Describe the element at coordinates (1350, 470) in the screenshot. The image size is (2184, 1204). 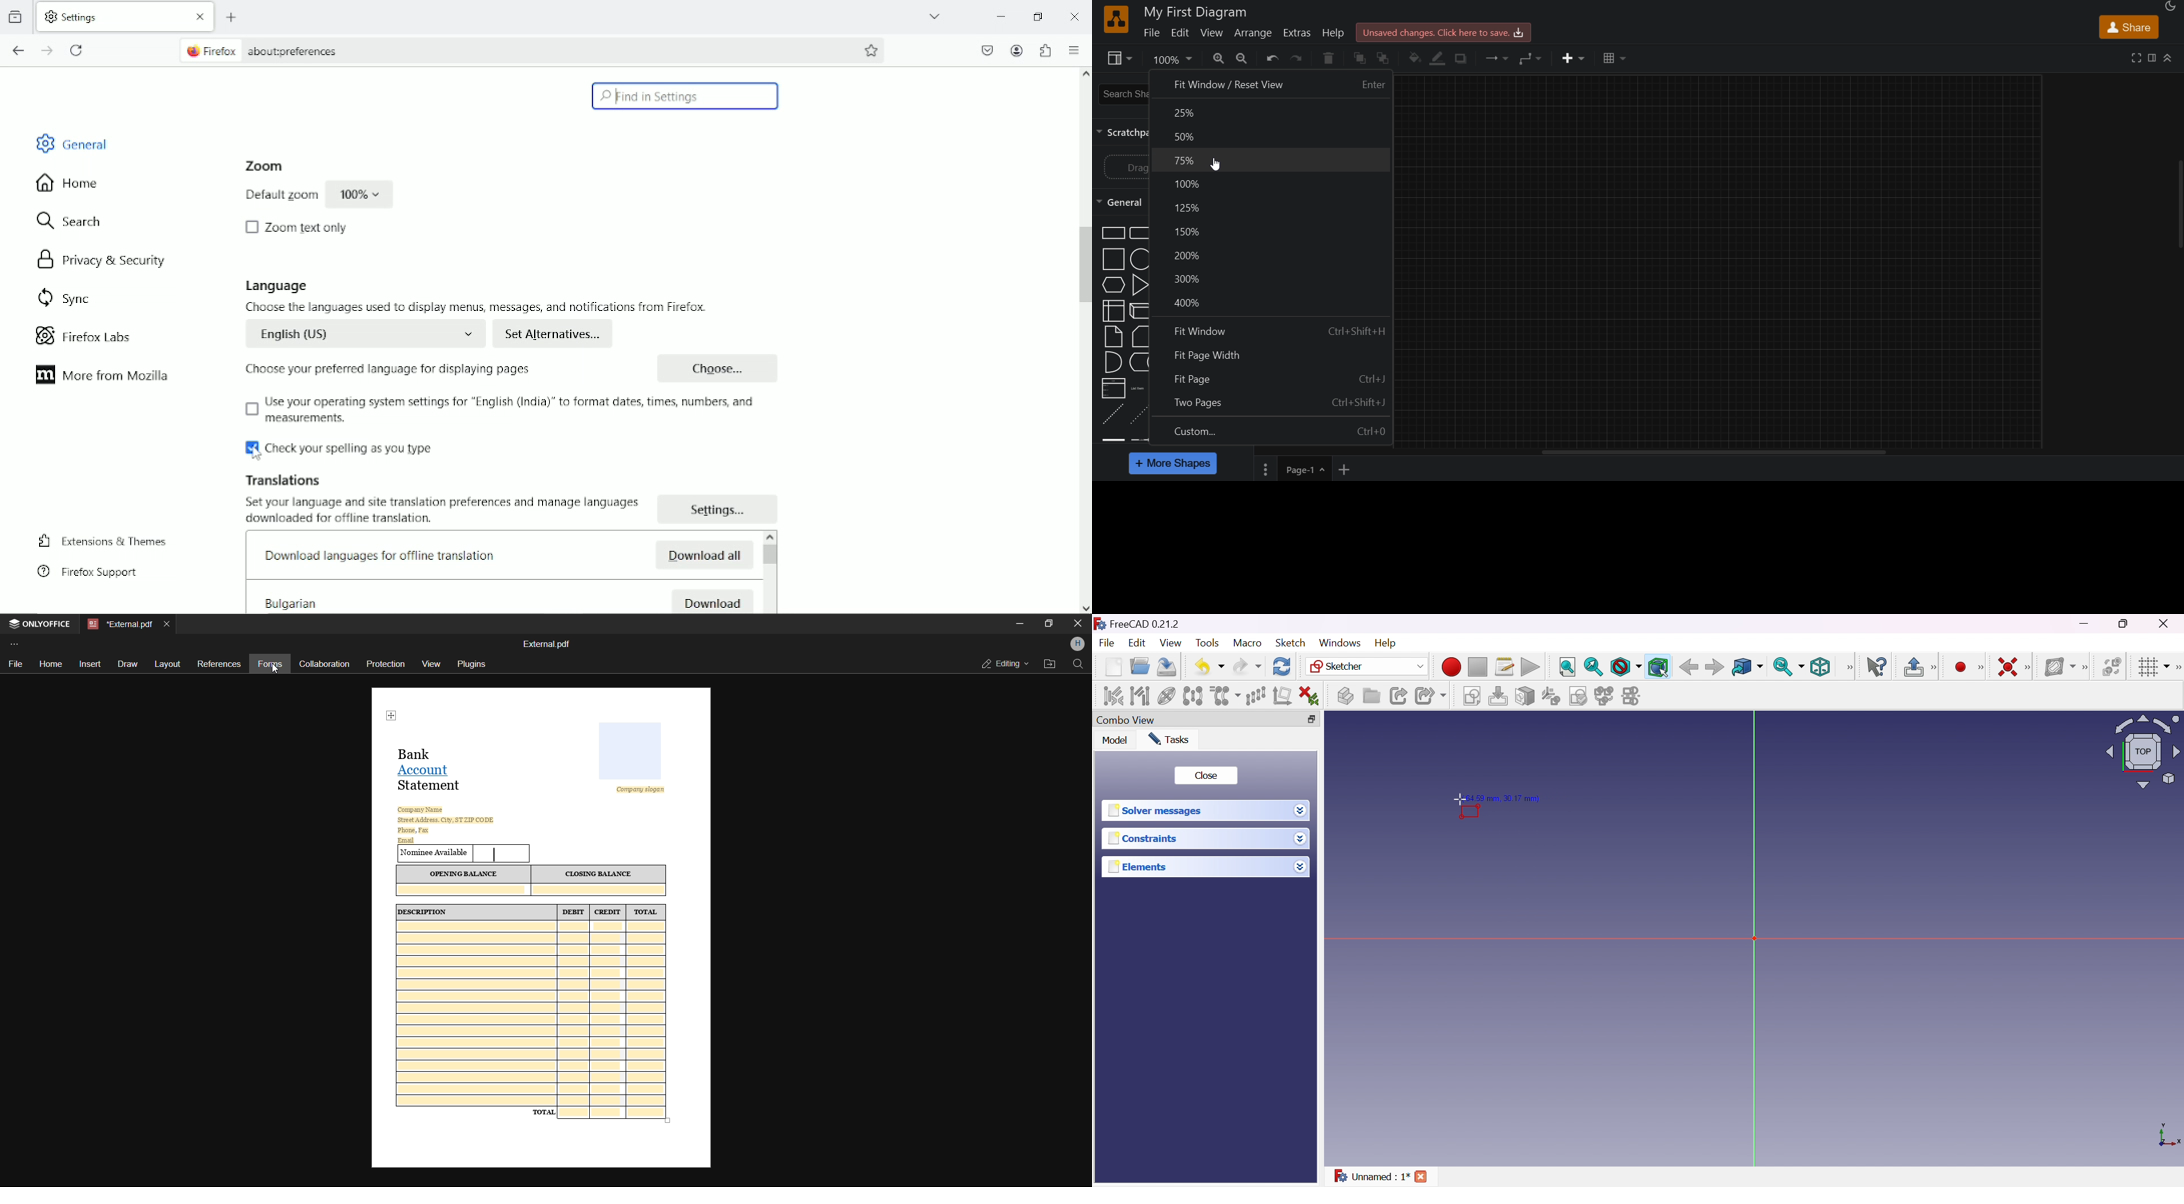
I see `add new page` at that location.